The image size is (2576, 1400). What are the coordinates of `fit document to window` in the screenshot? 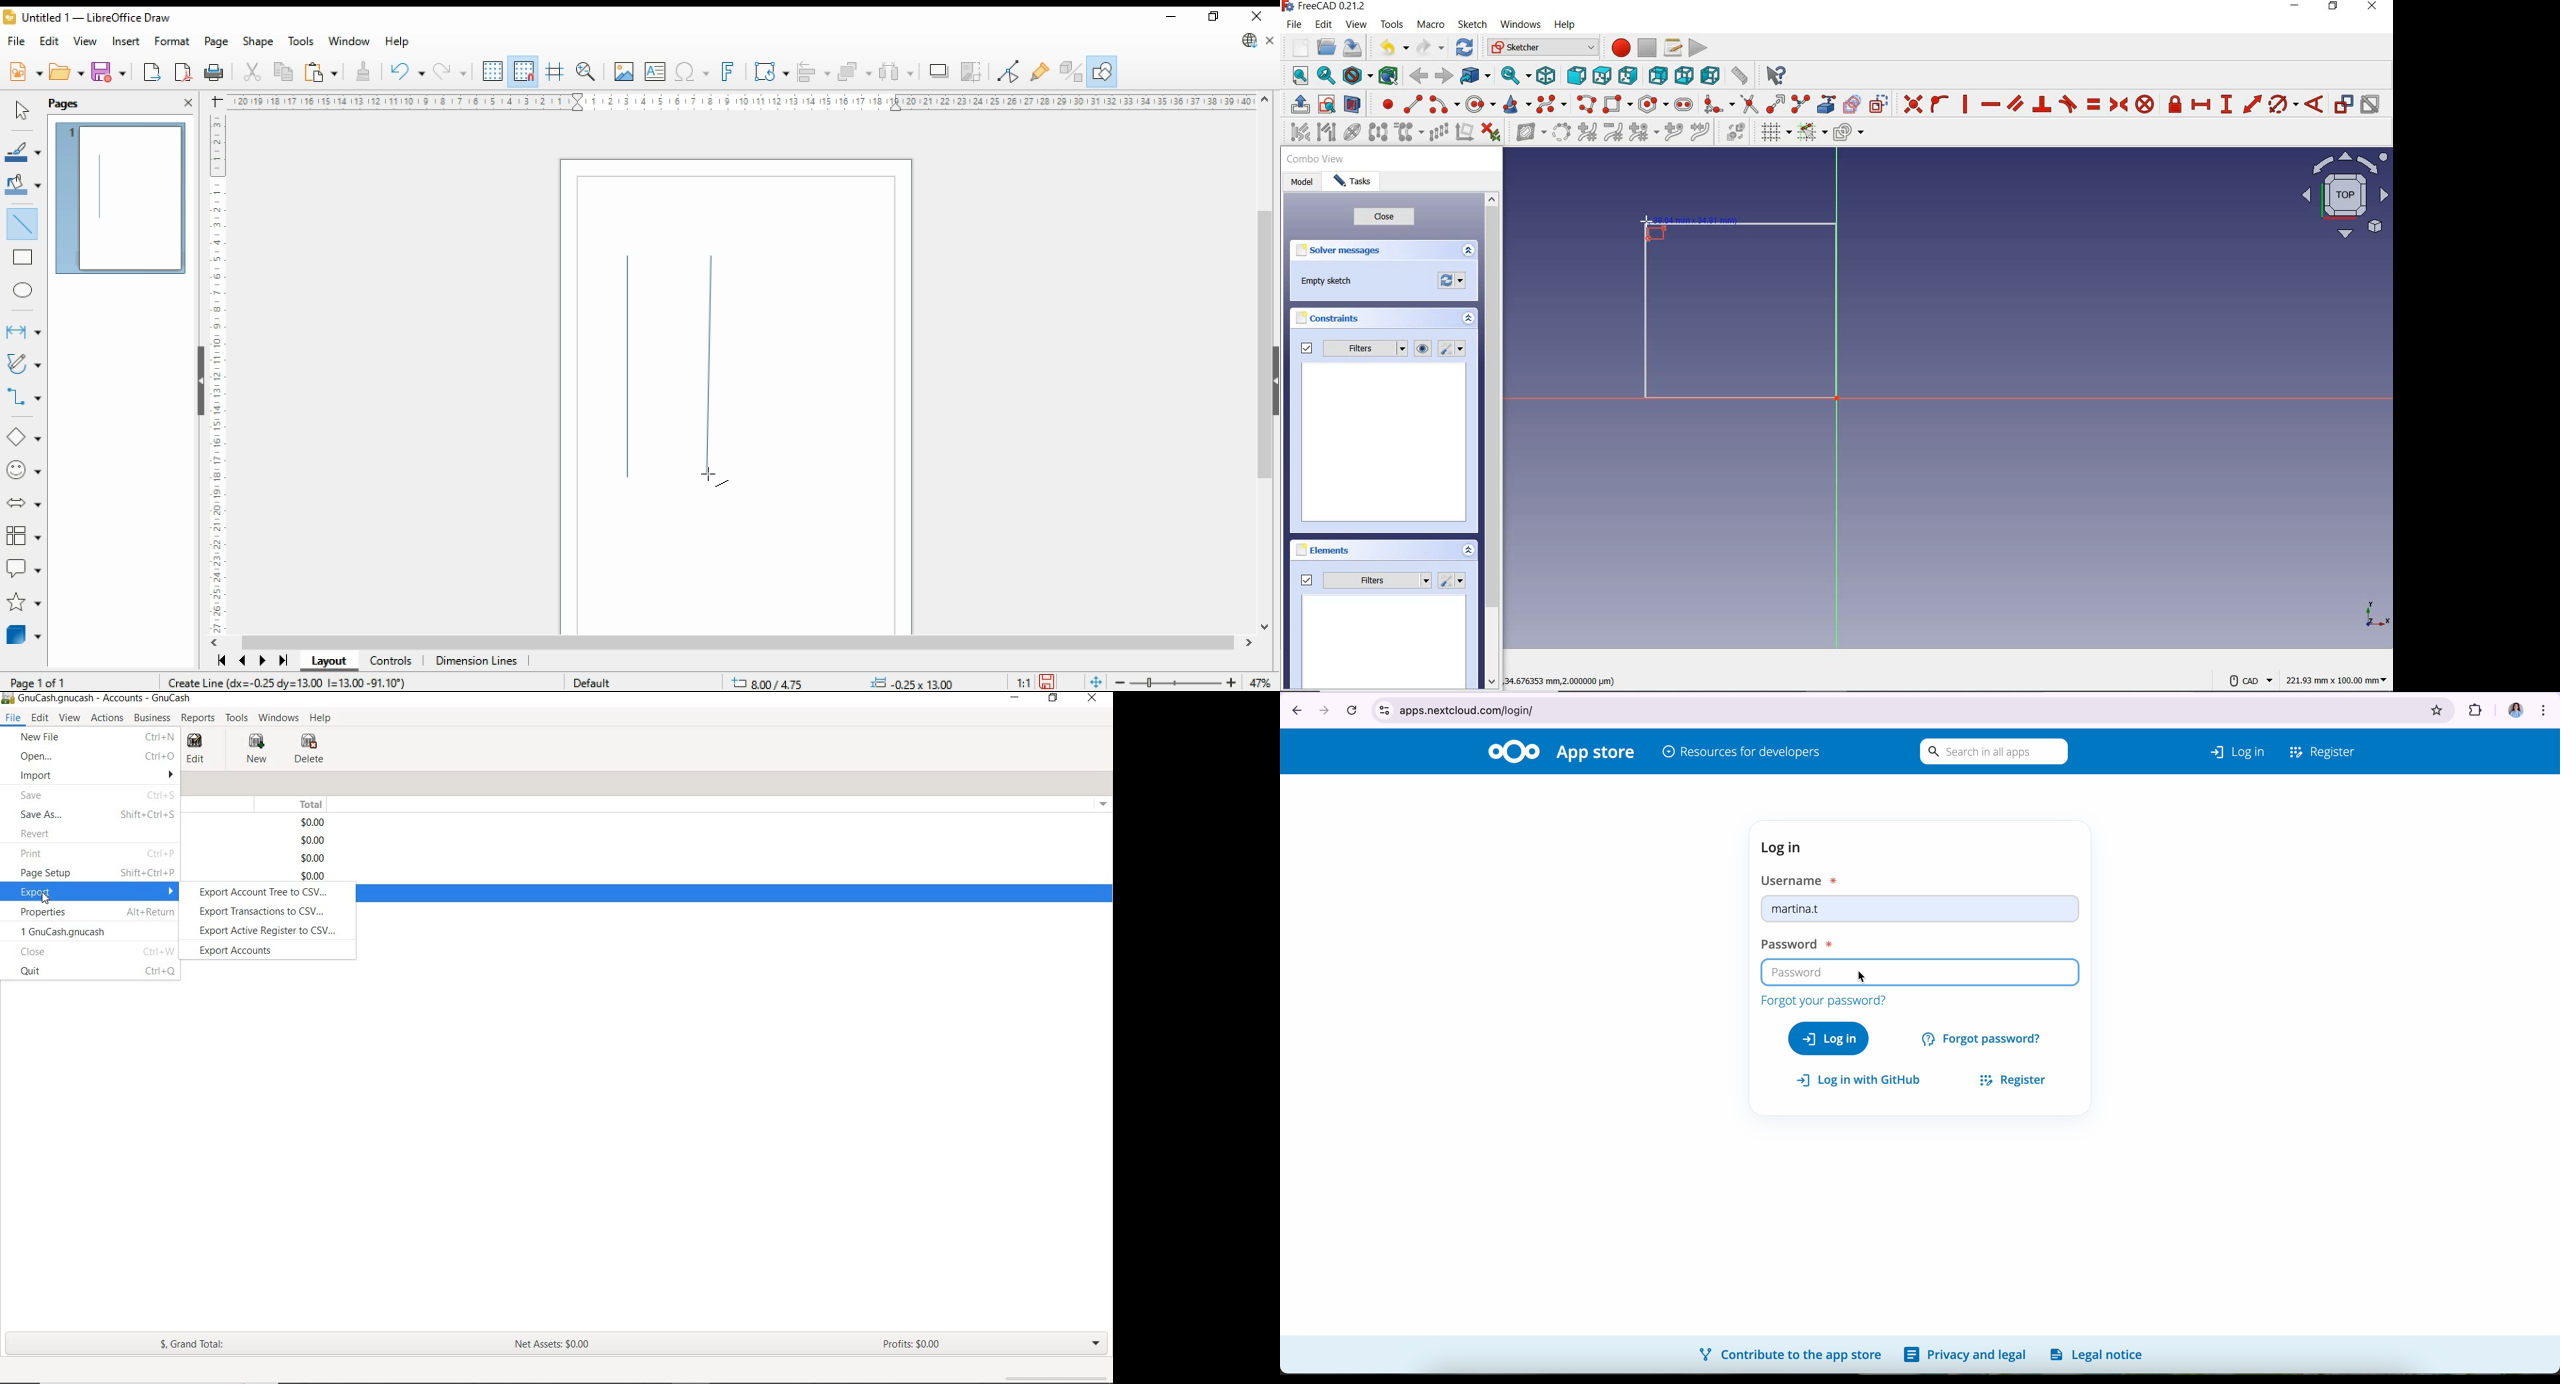 It's located at (1094, 682).